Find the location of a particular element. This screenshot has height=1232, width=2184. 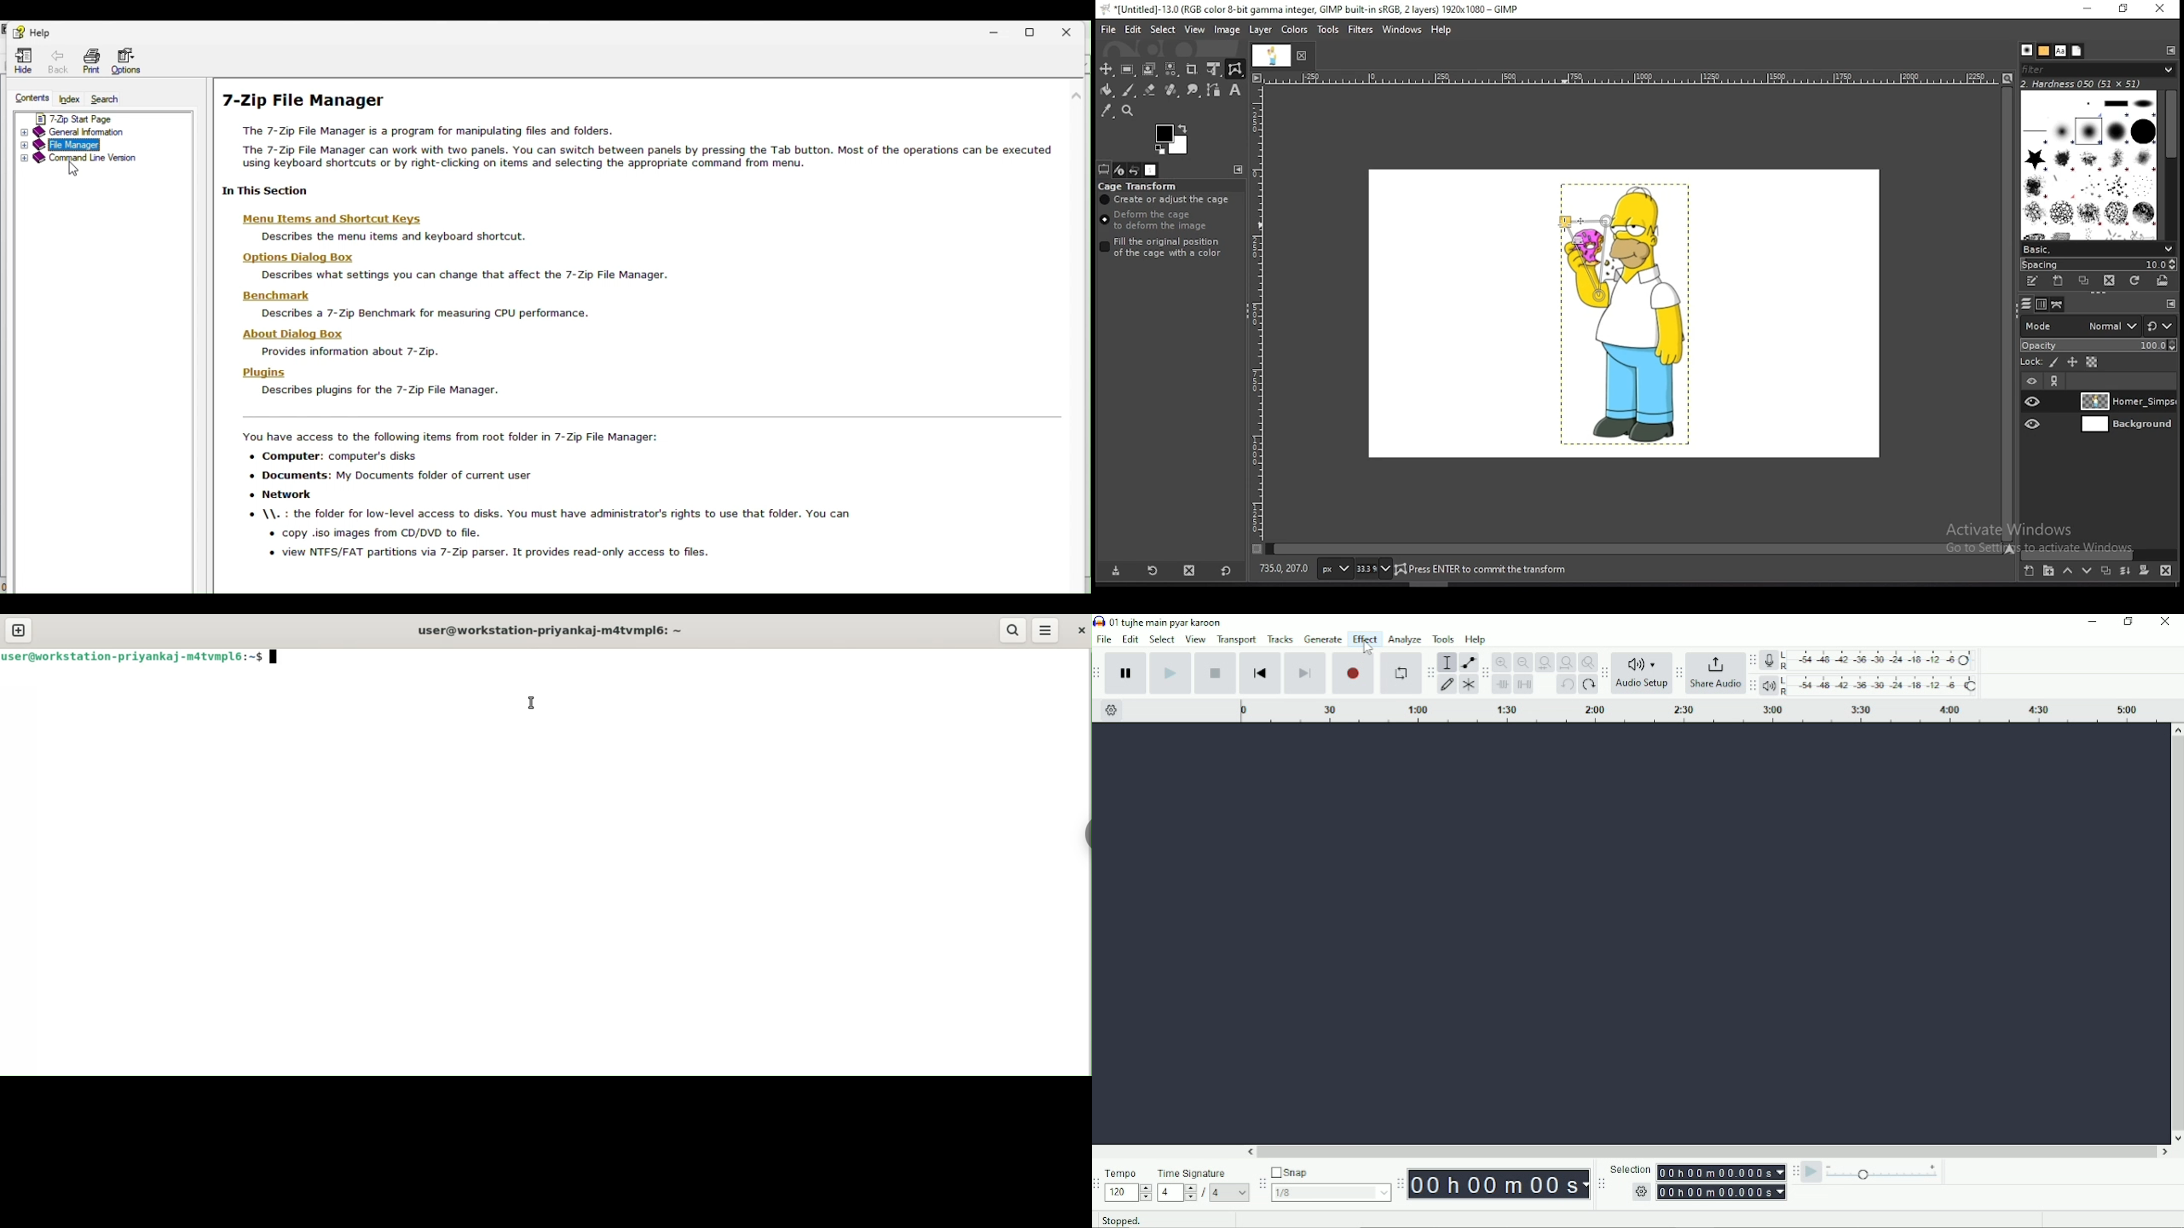

Tempo is located at coordinates (1136, 1663).